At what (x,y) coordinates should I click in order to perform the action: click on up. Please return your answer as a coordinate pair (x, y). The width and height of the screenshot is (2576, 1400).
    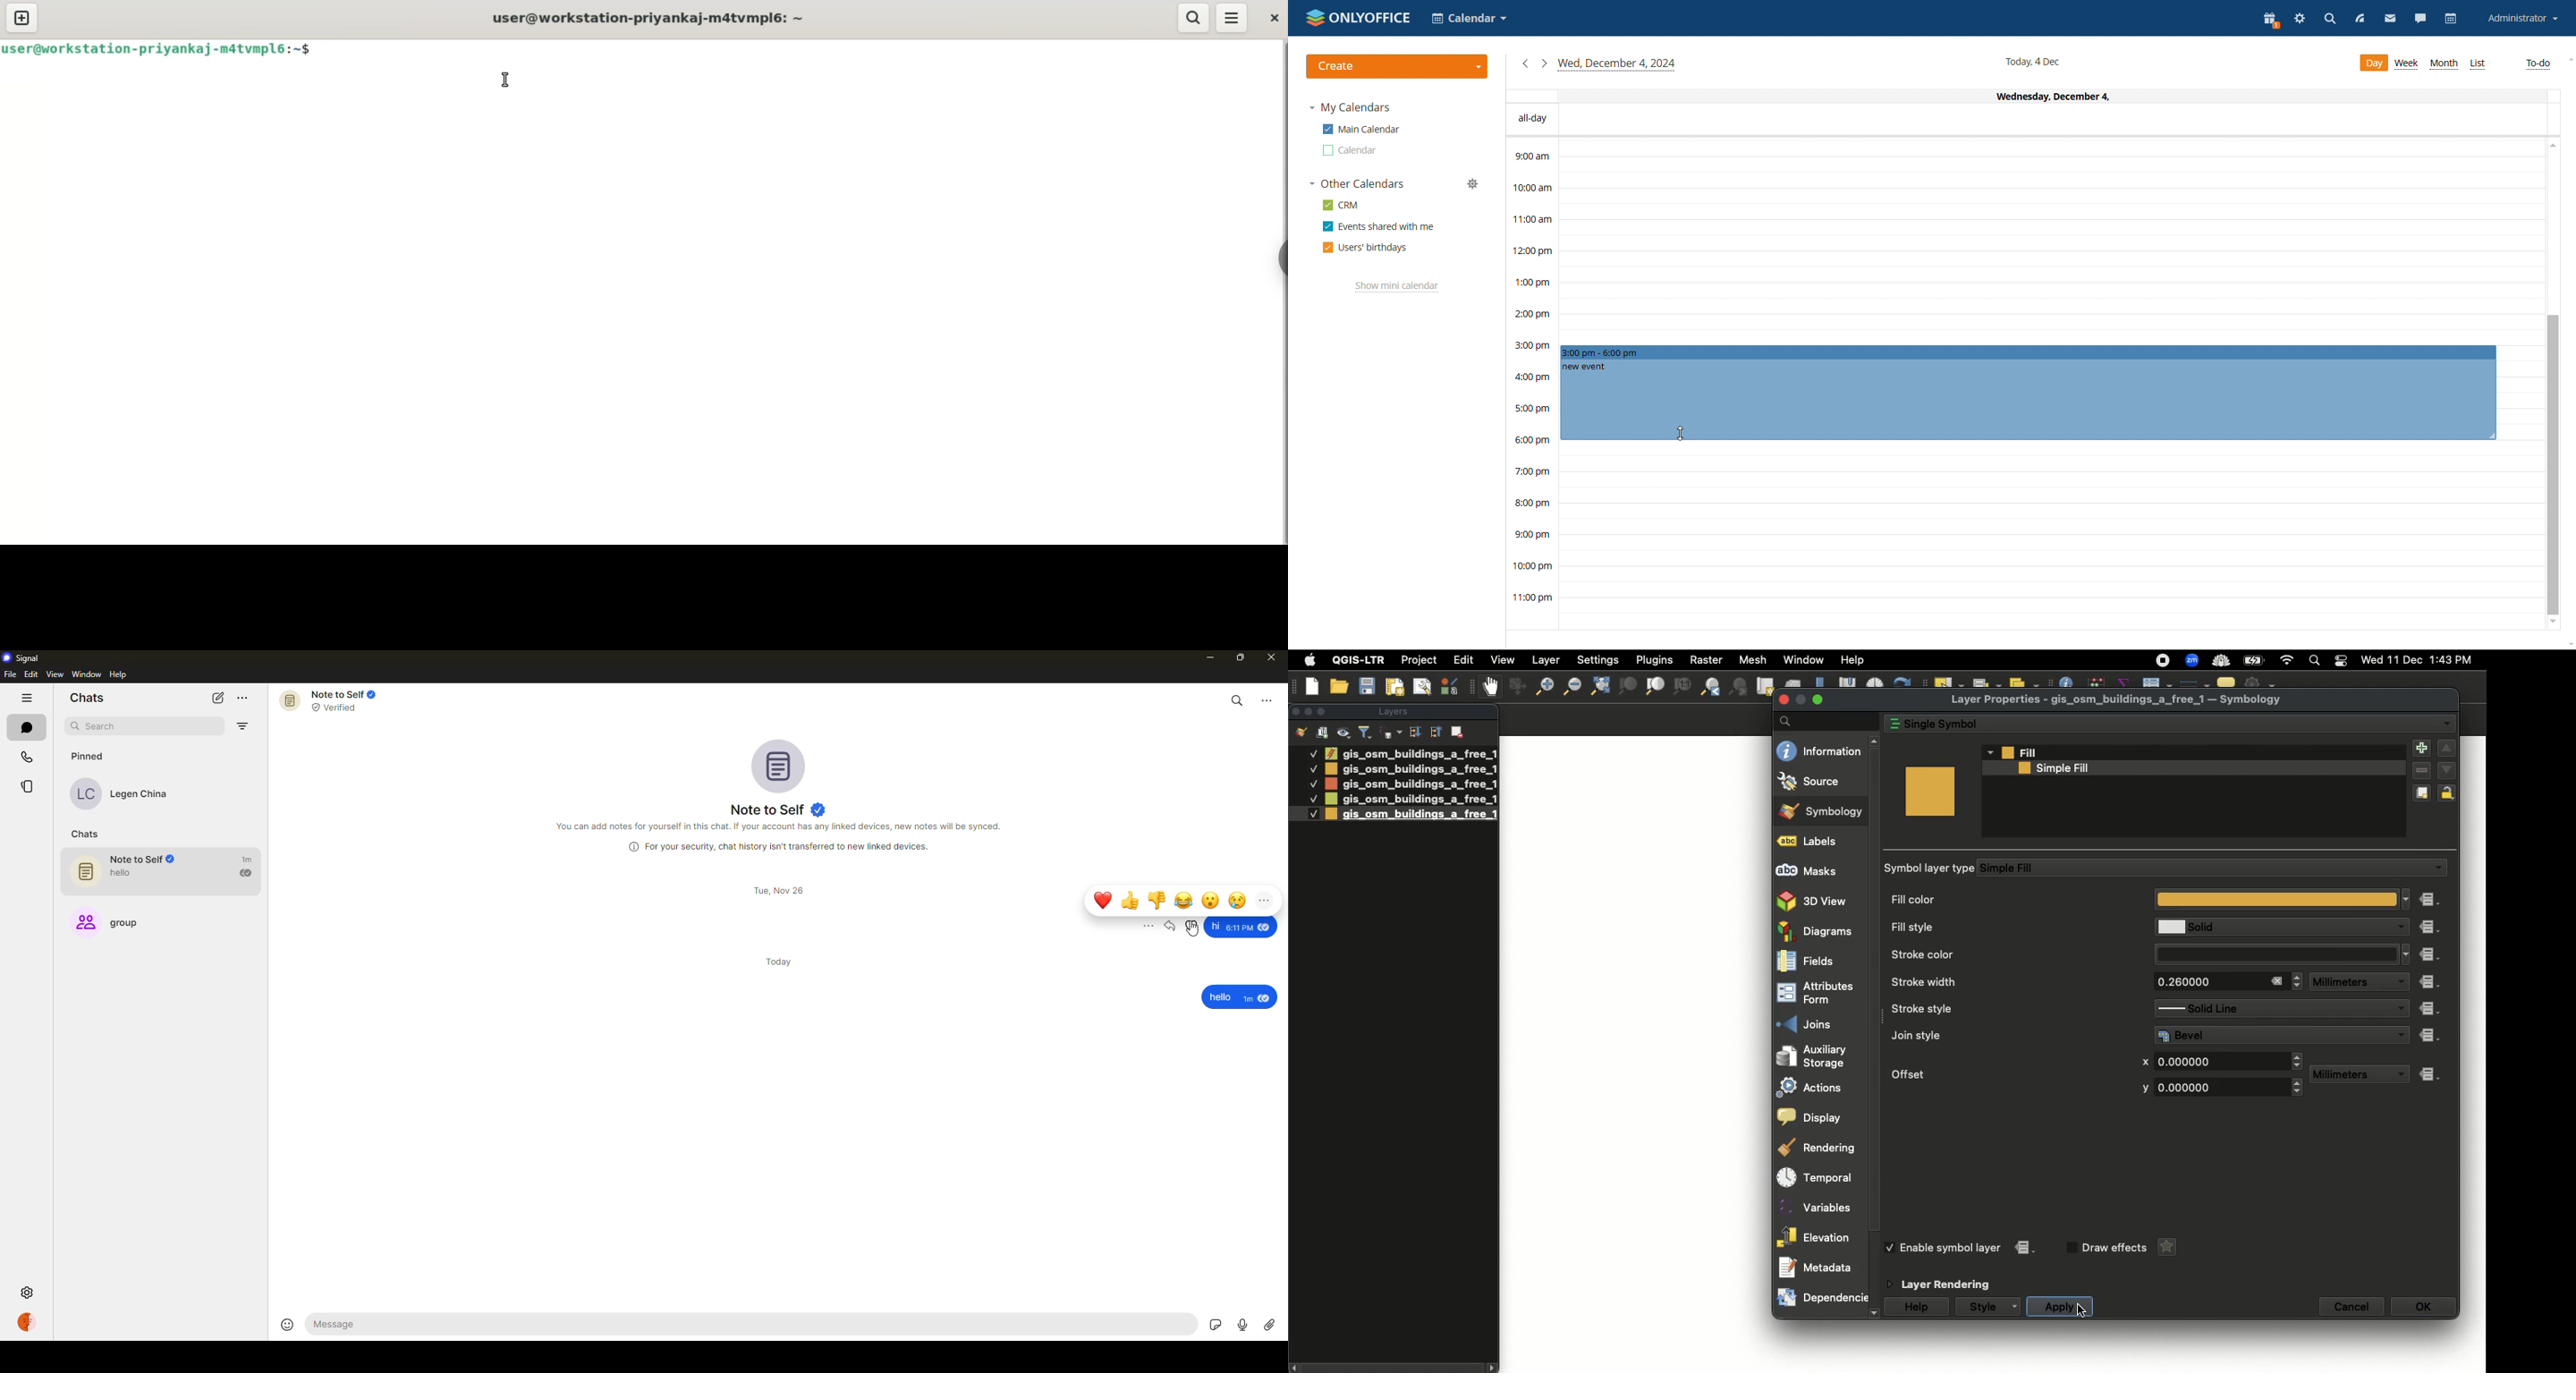
    Looking at the image, I should click on (2447, 749).